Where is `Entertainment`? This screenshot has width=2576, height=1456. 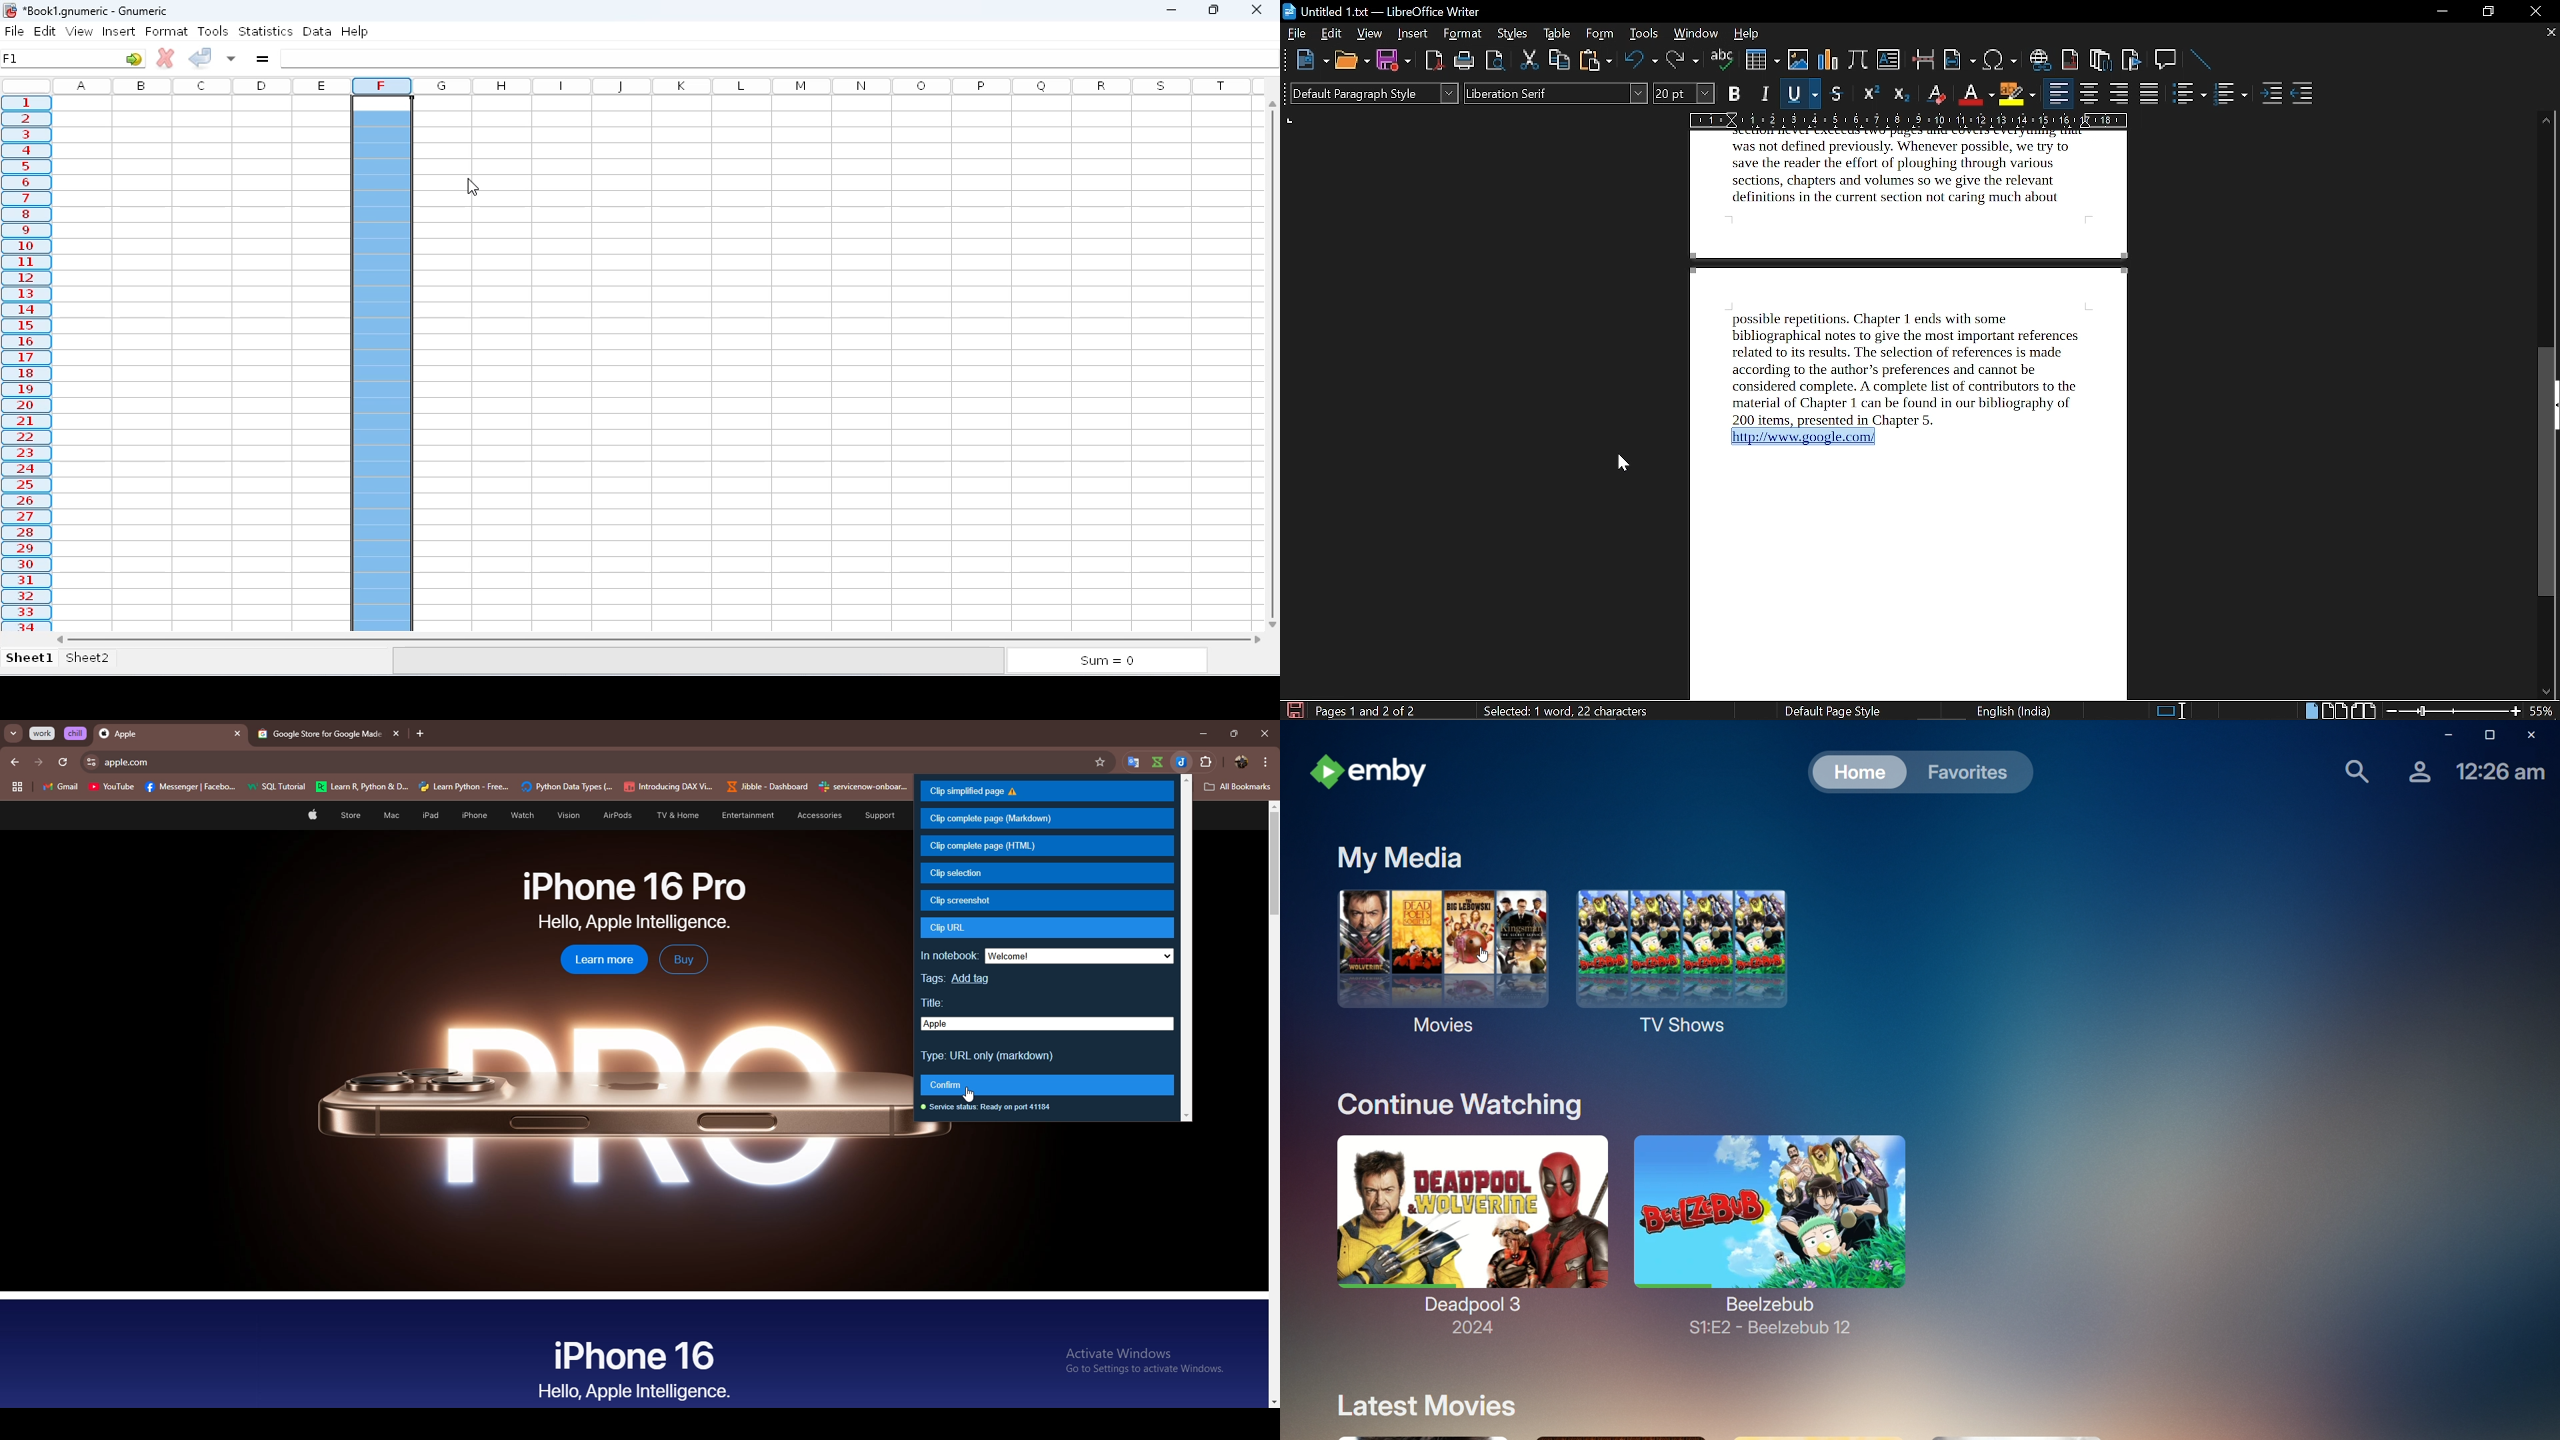 Entertainment is located at coordinates (747, 815).